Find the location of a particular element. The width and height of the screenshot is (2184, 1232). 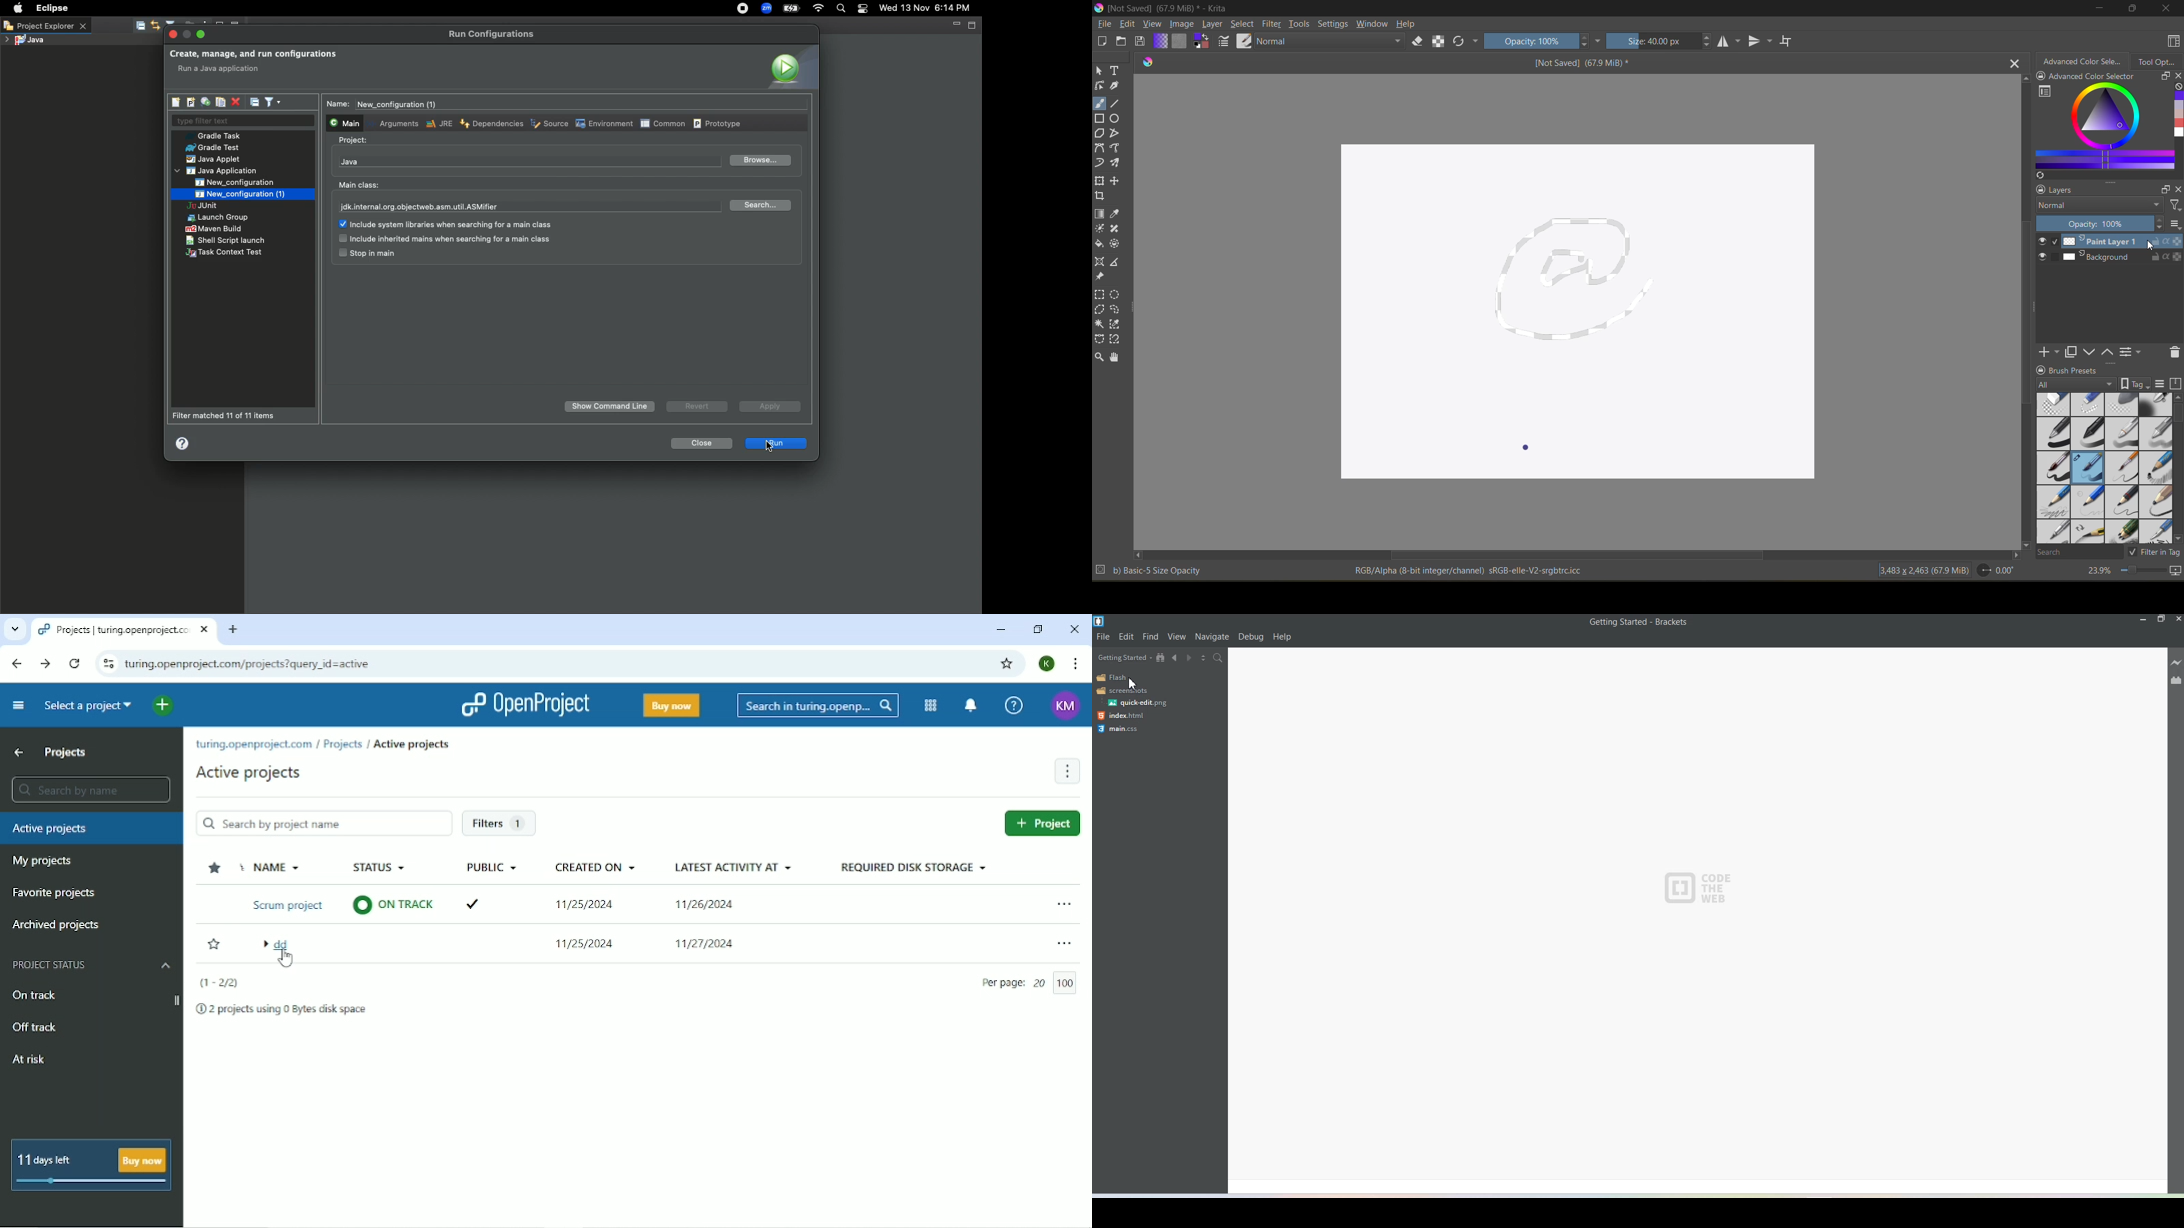

bezier curve is located at coordinates (1099, 148).